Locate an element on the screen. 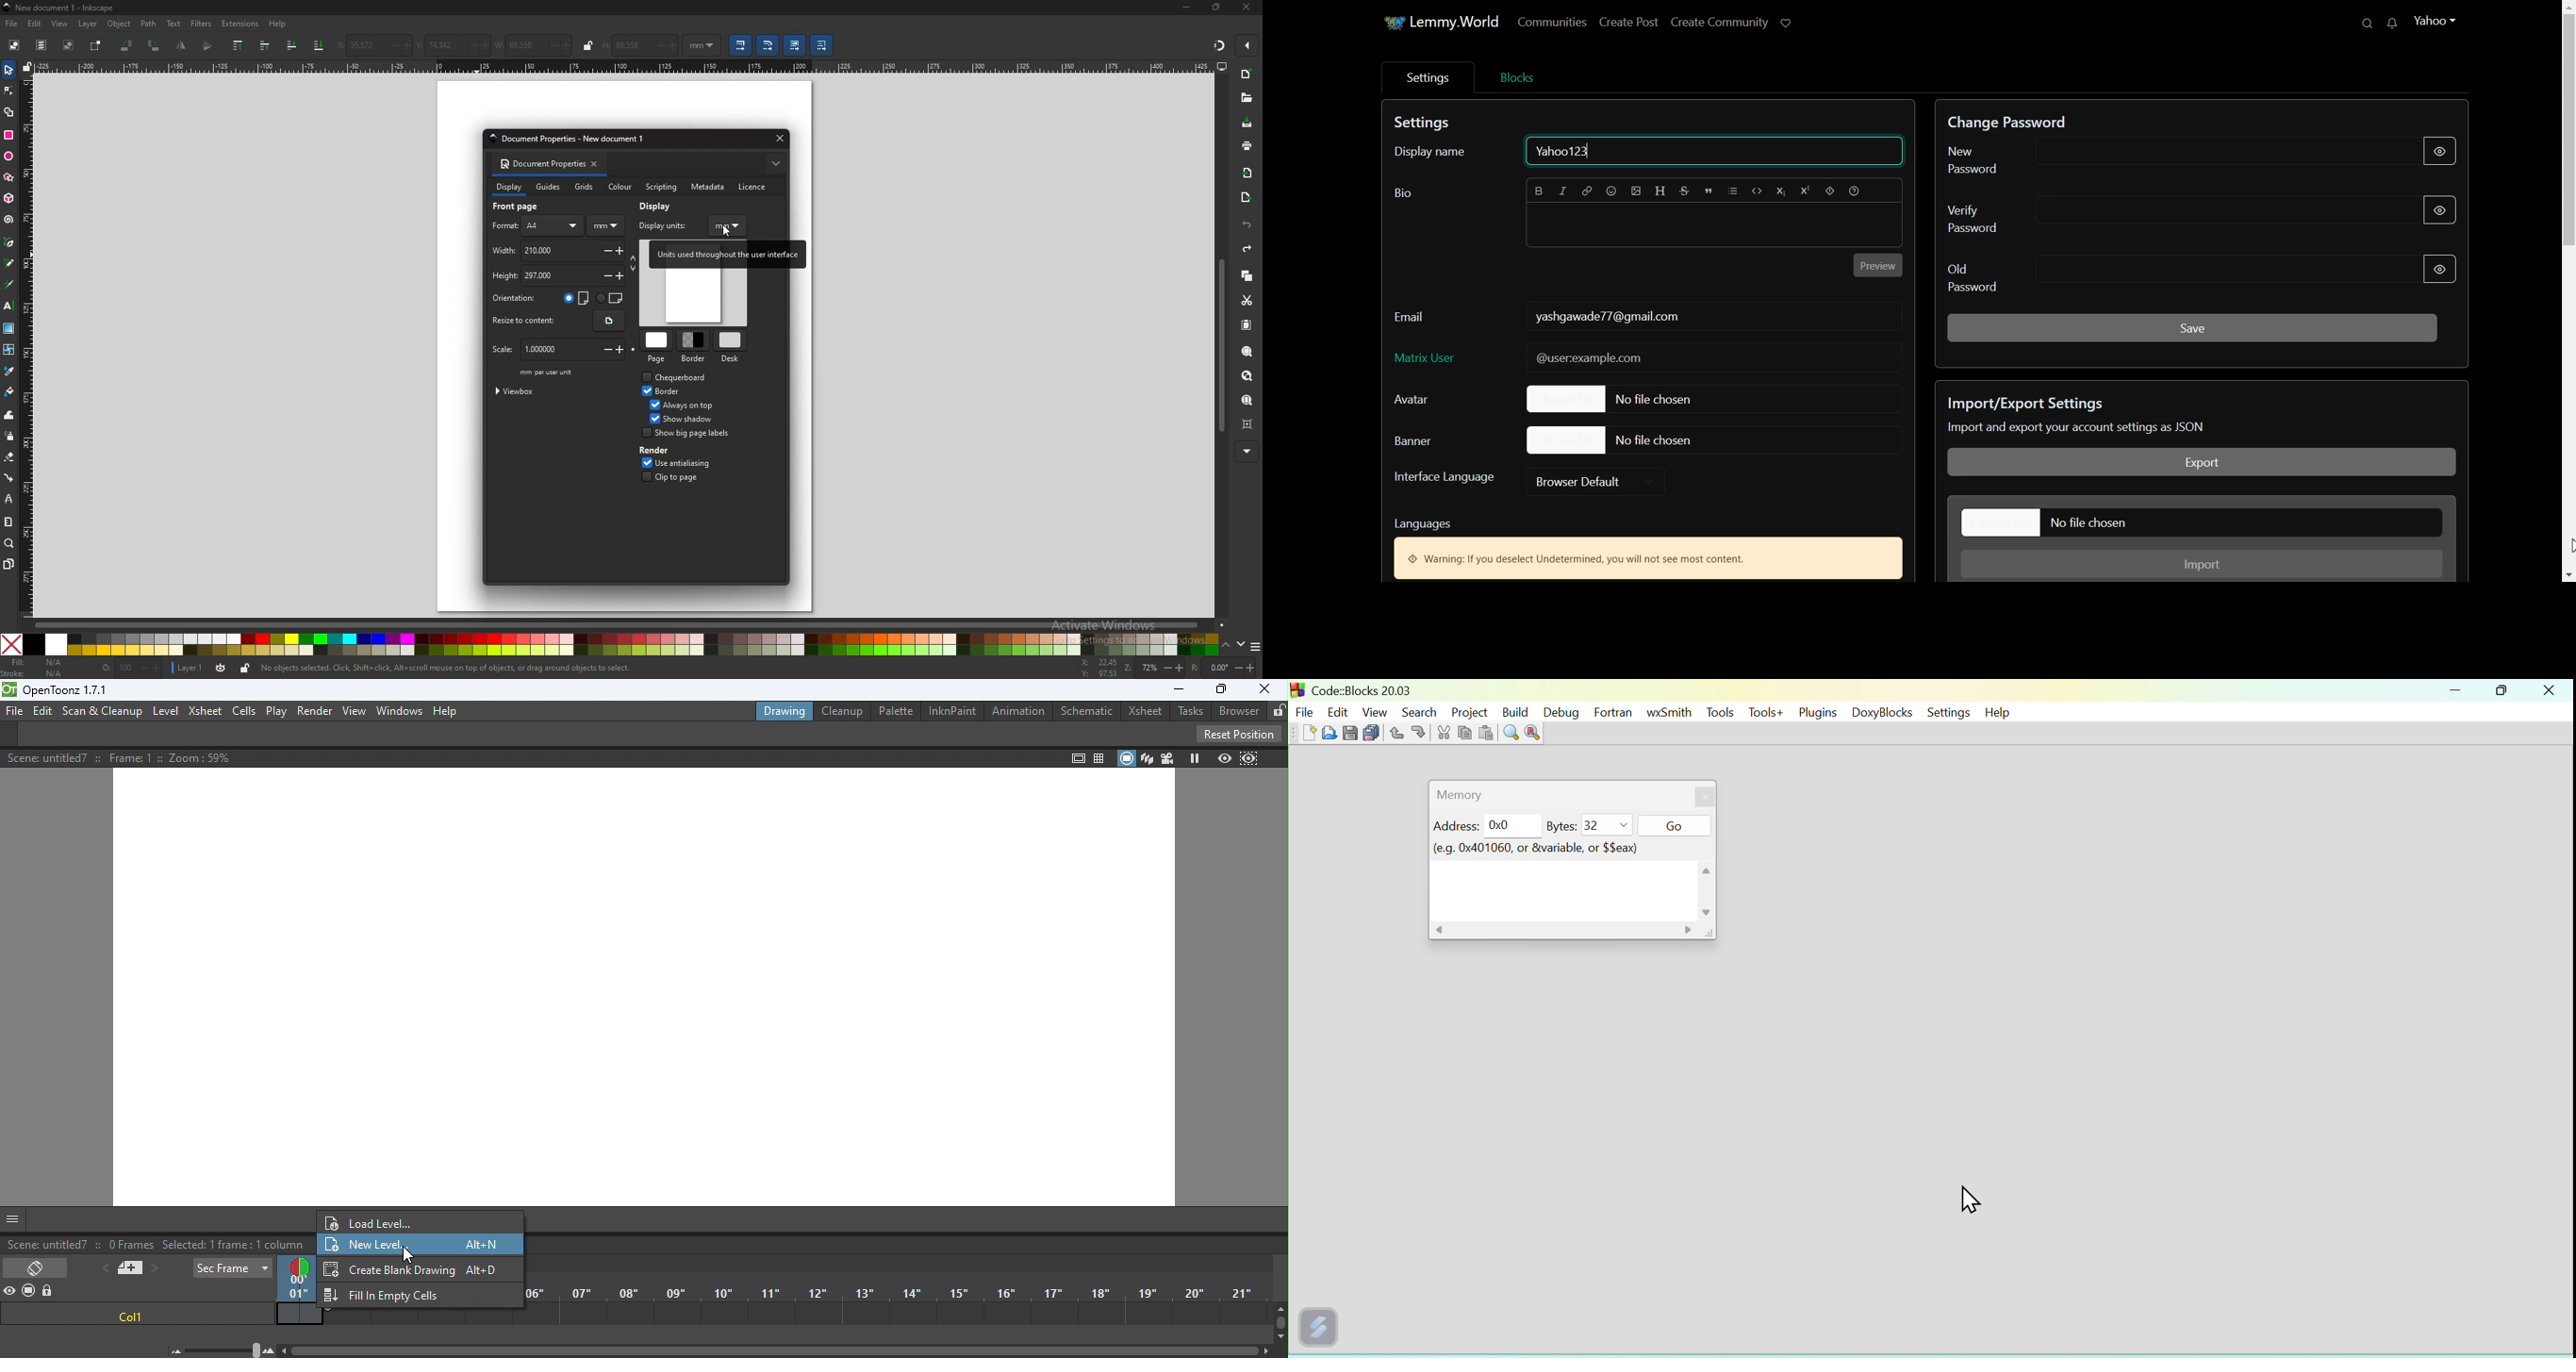  + is located at coordinates (482, 45).